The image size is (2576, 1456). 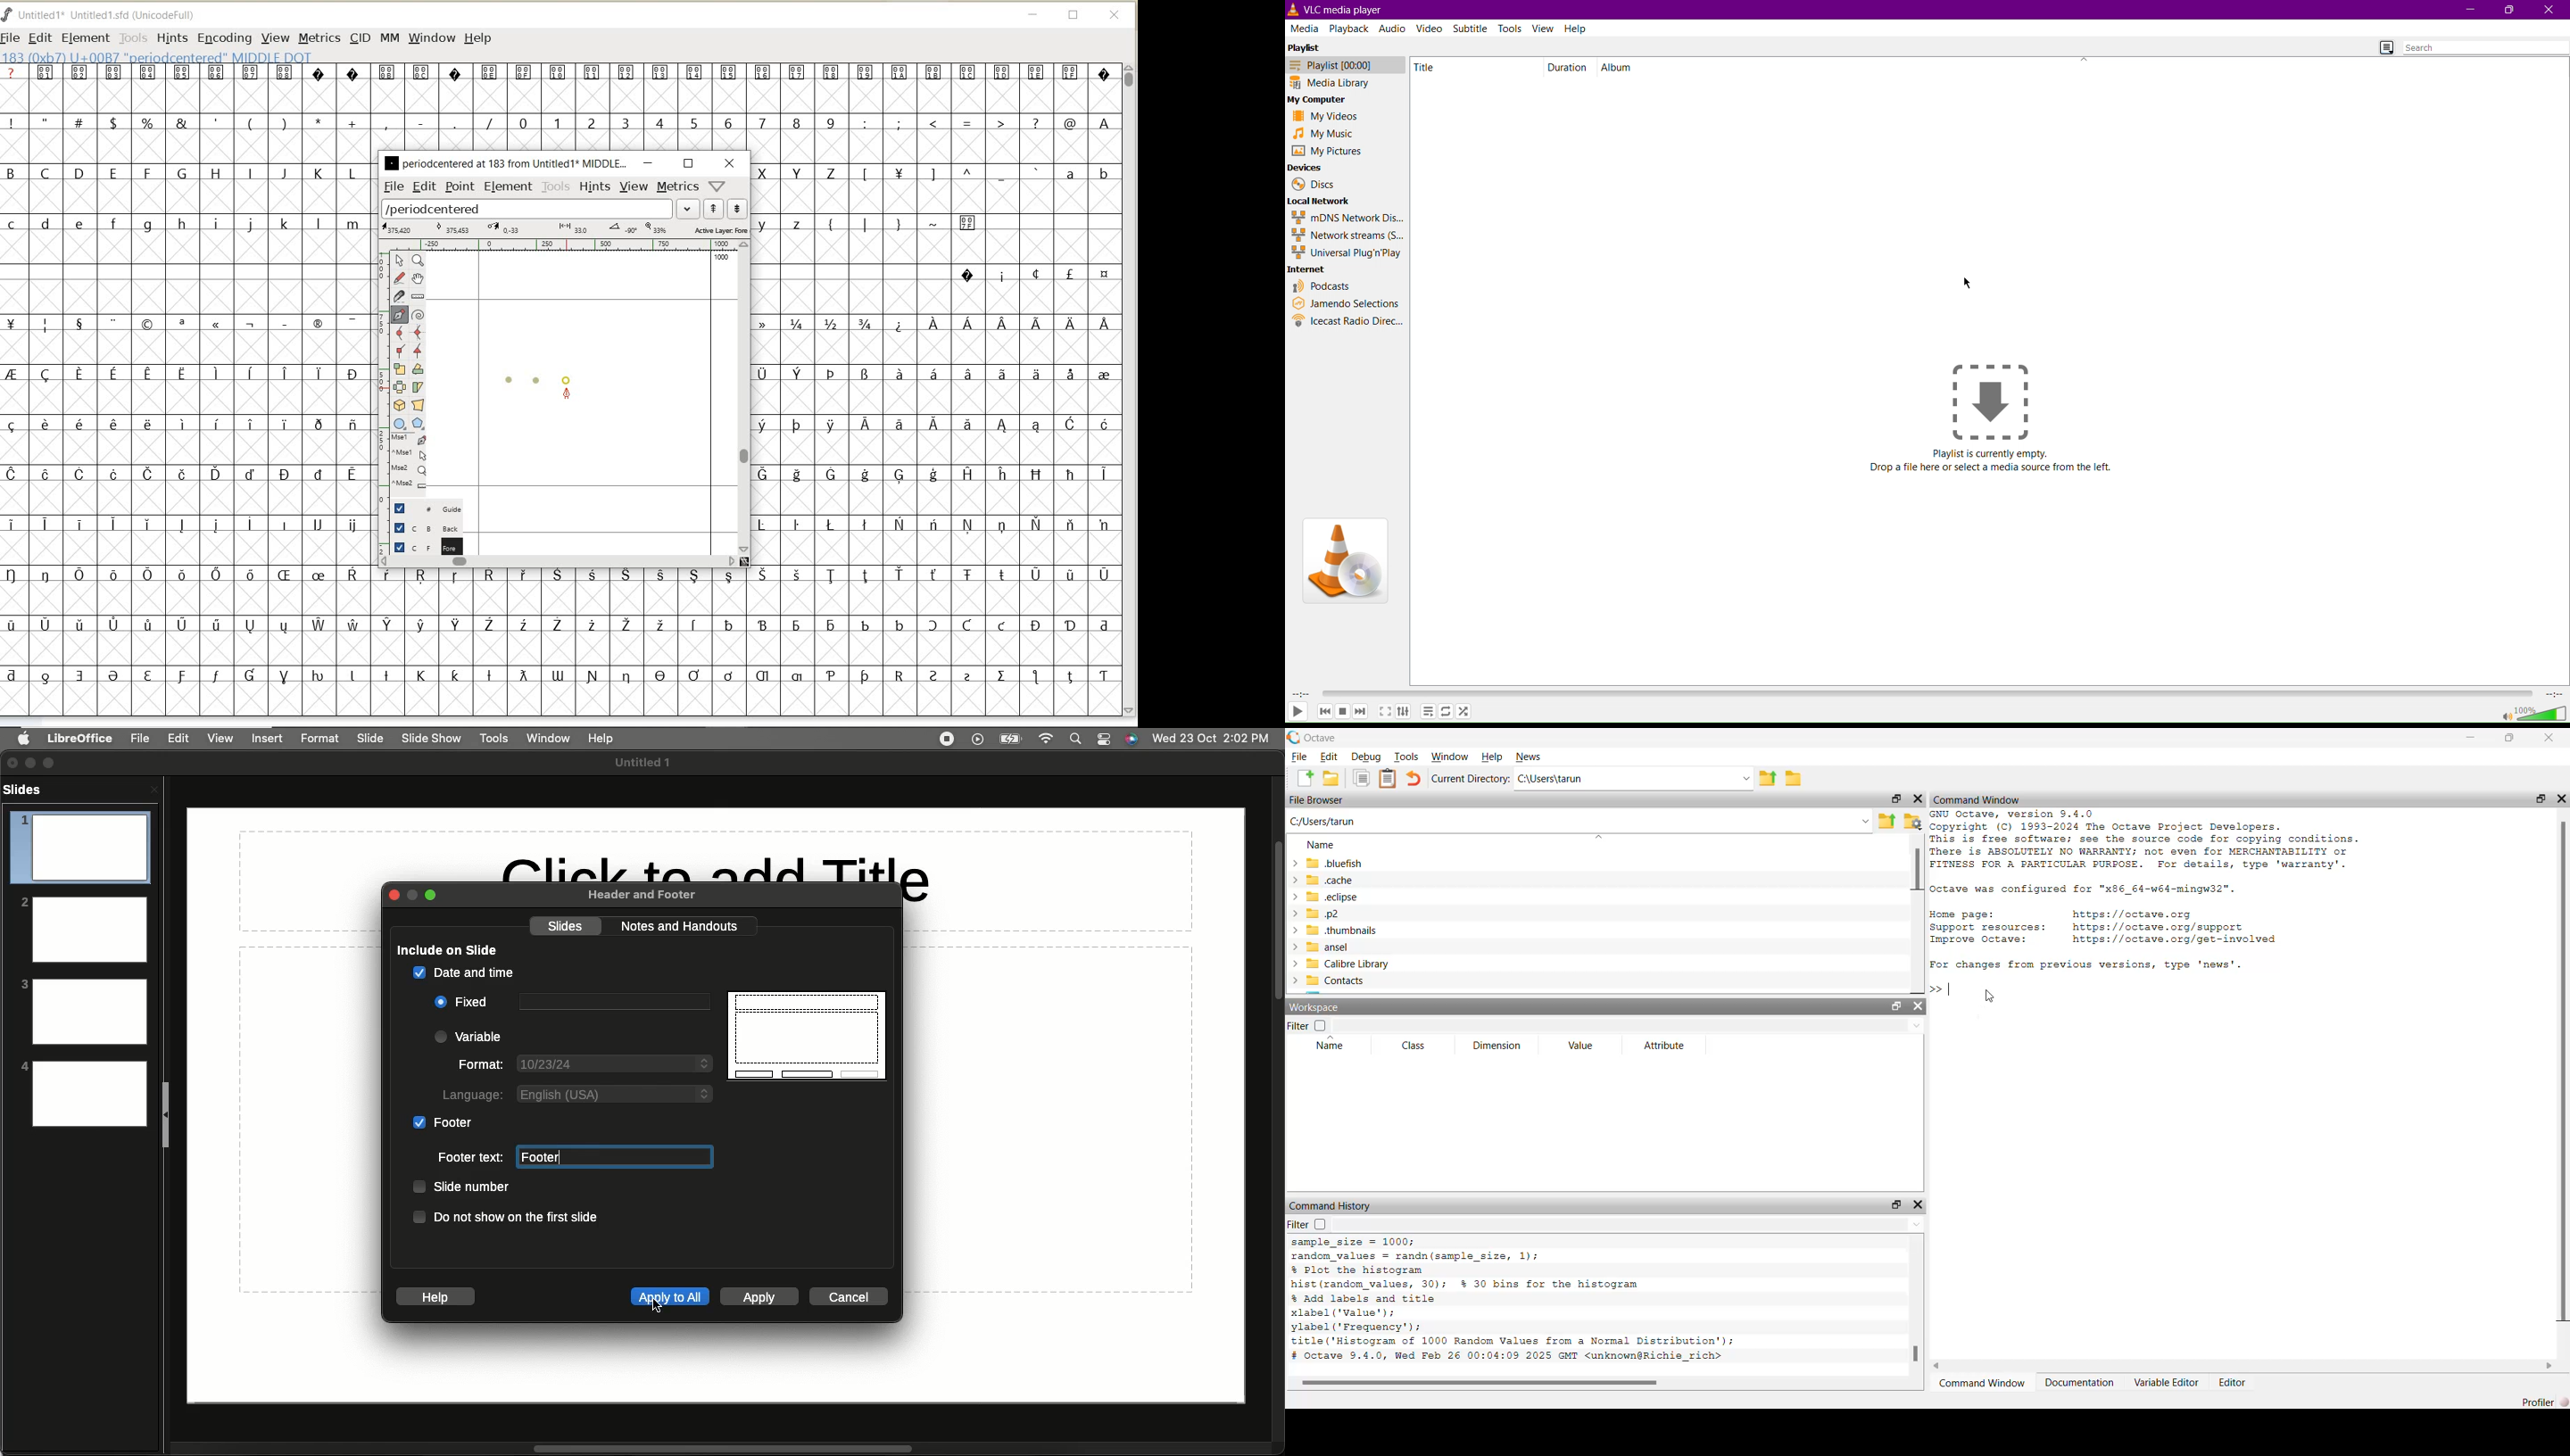 I want to click on Video player, so click(x=976, y=740).